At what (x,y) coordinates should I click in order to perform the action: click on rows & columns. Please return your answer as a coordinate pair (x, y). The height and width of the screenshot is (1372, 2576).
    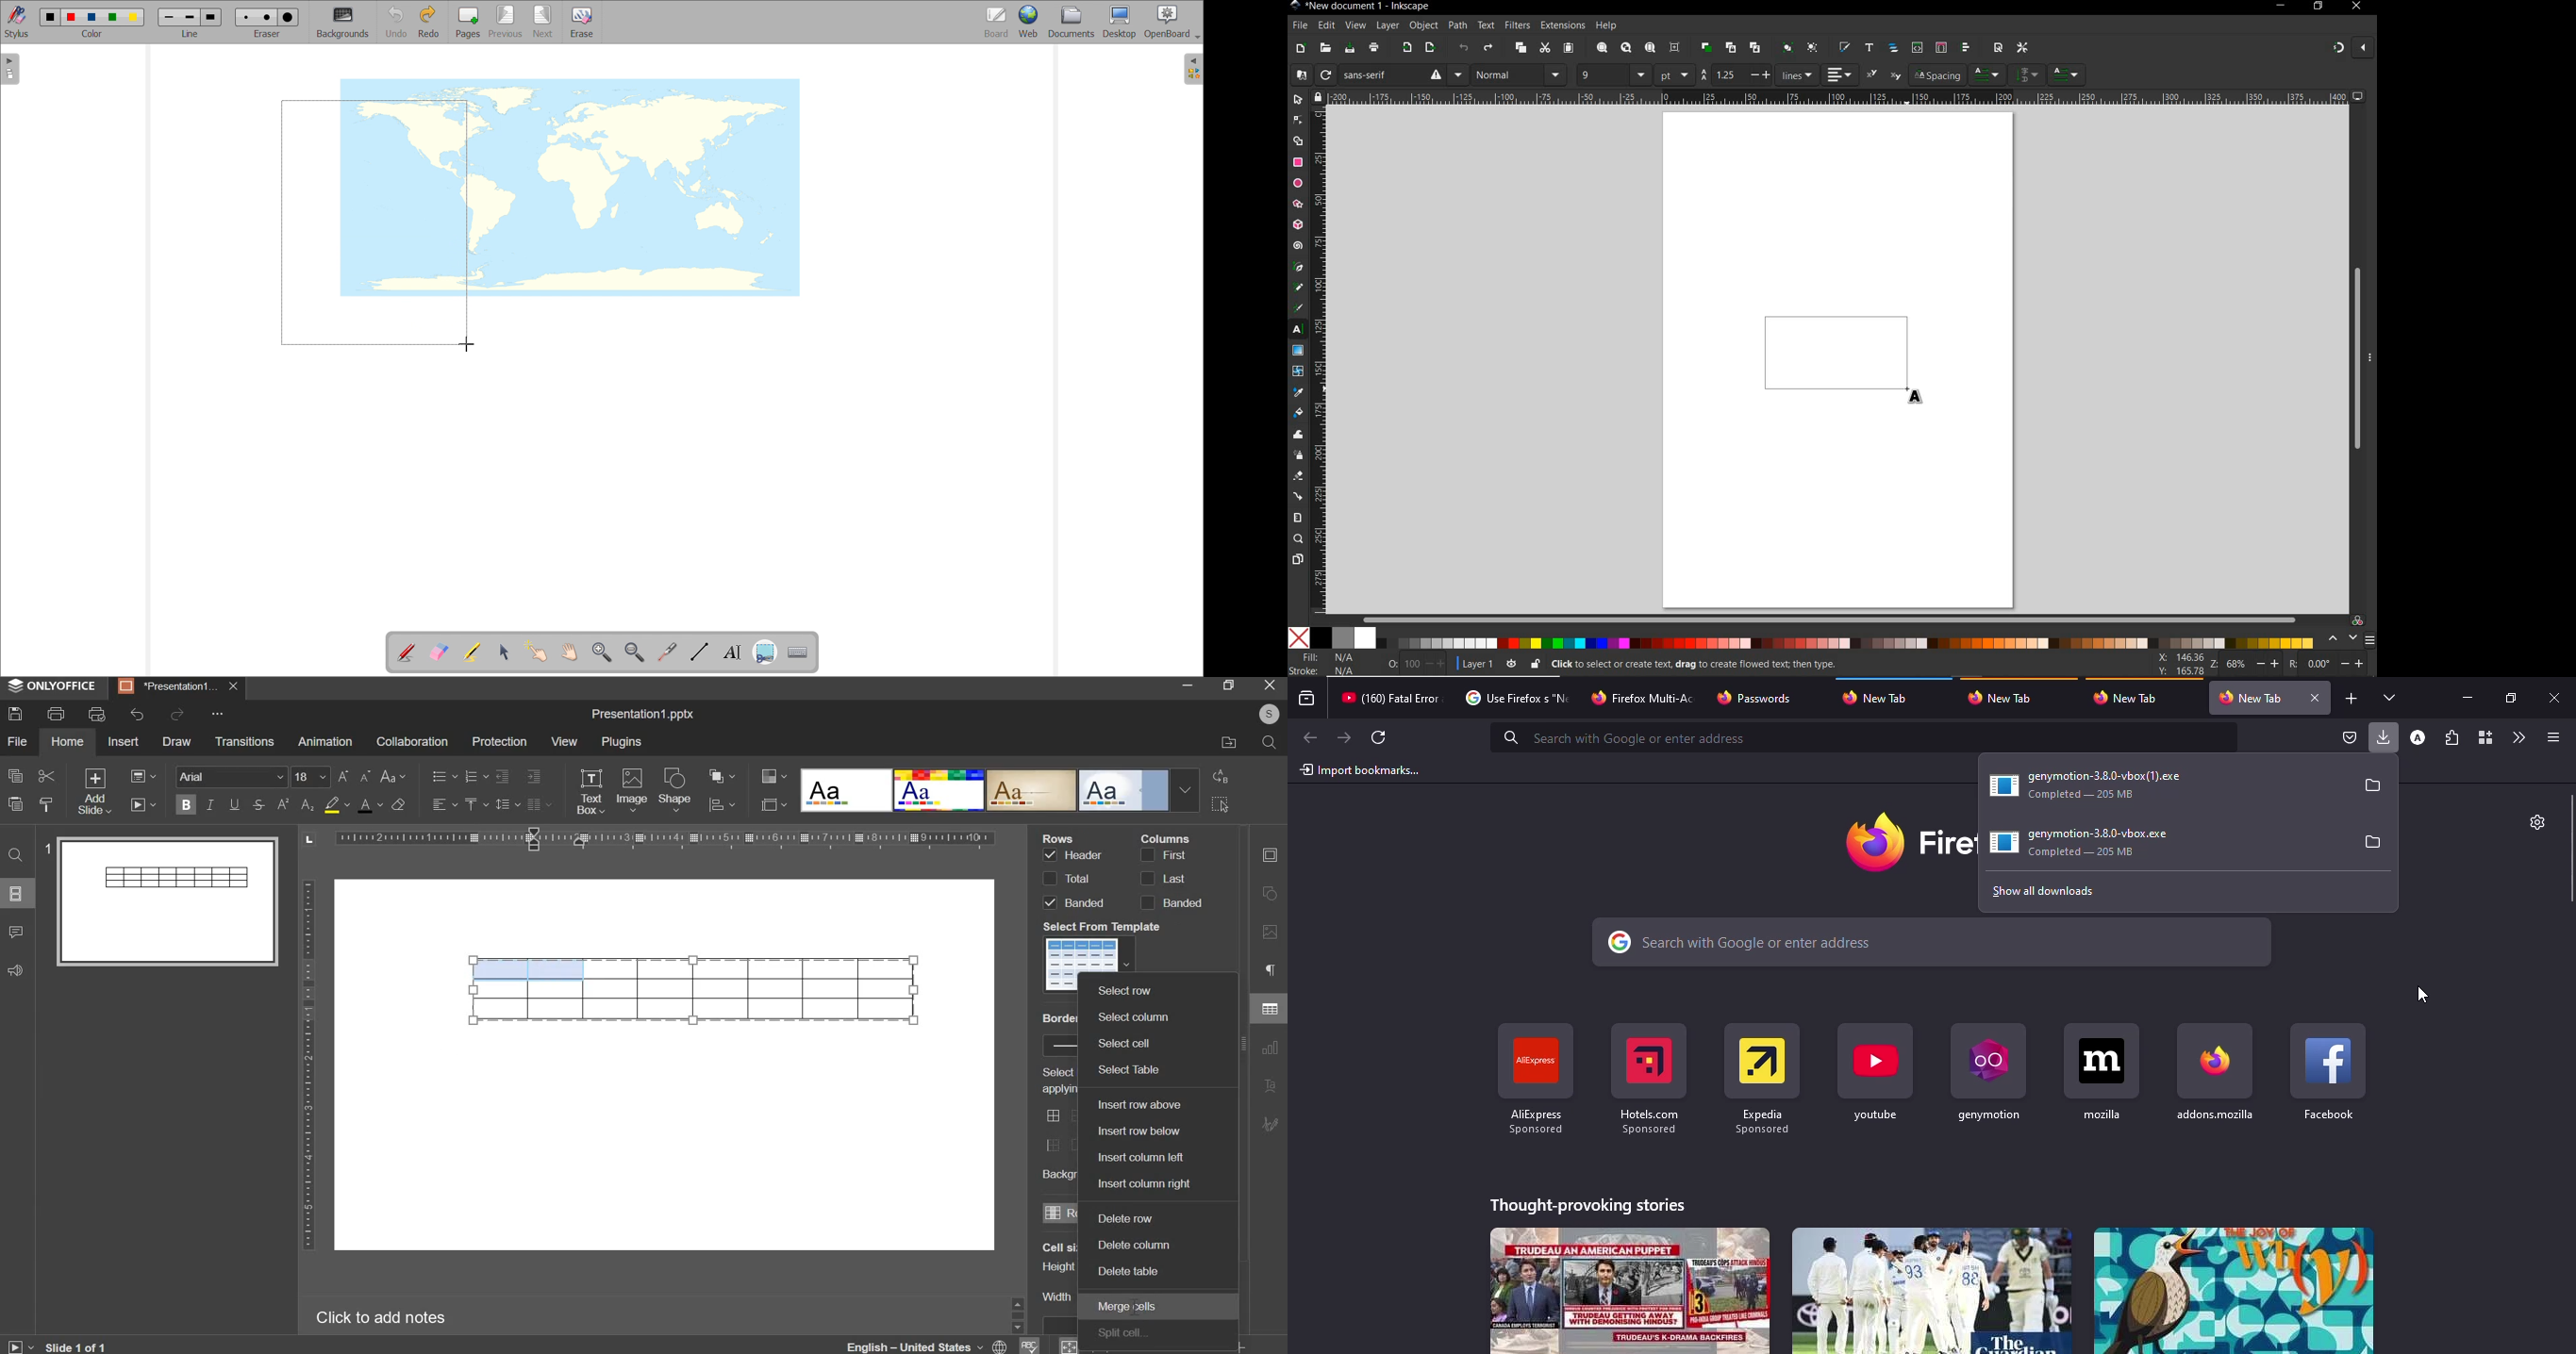
    Looking at the image, I should click on (1060, 1213).